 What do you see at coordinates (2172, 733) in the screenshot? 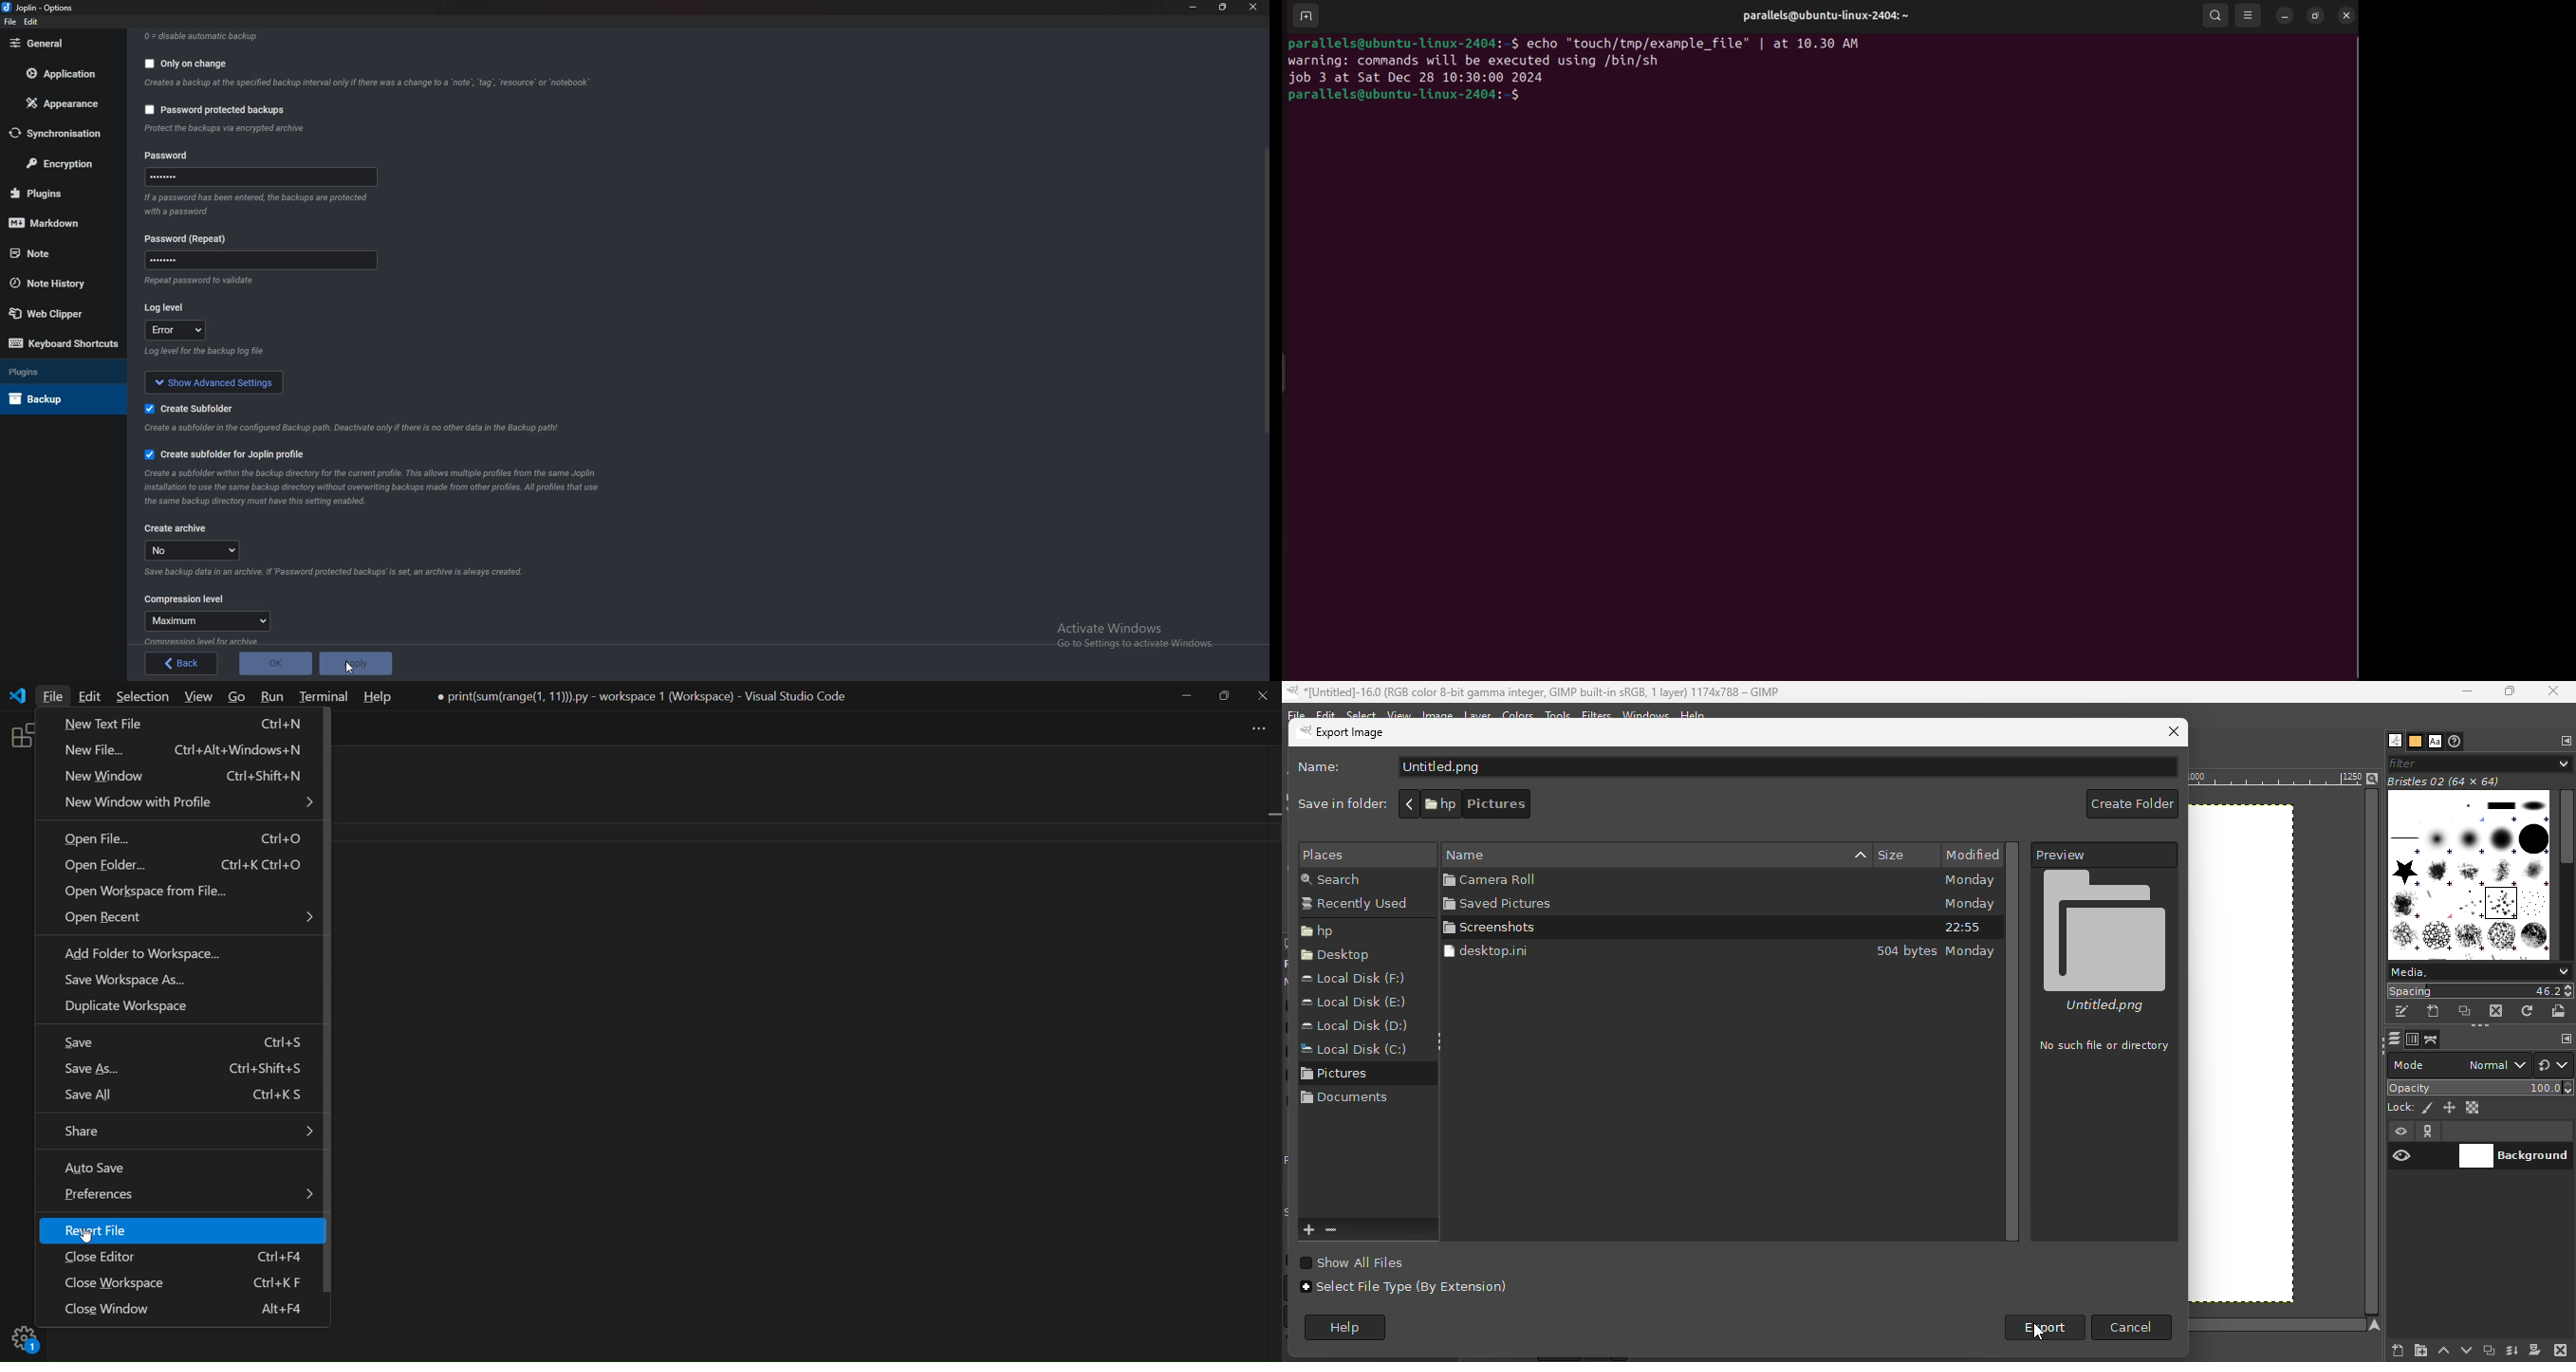
I see `Close` at bounding box center [2172, 733].